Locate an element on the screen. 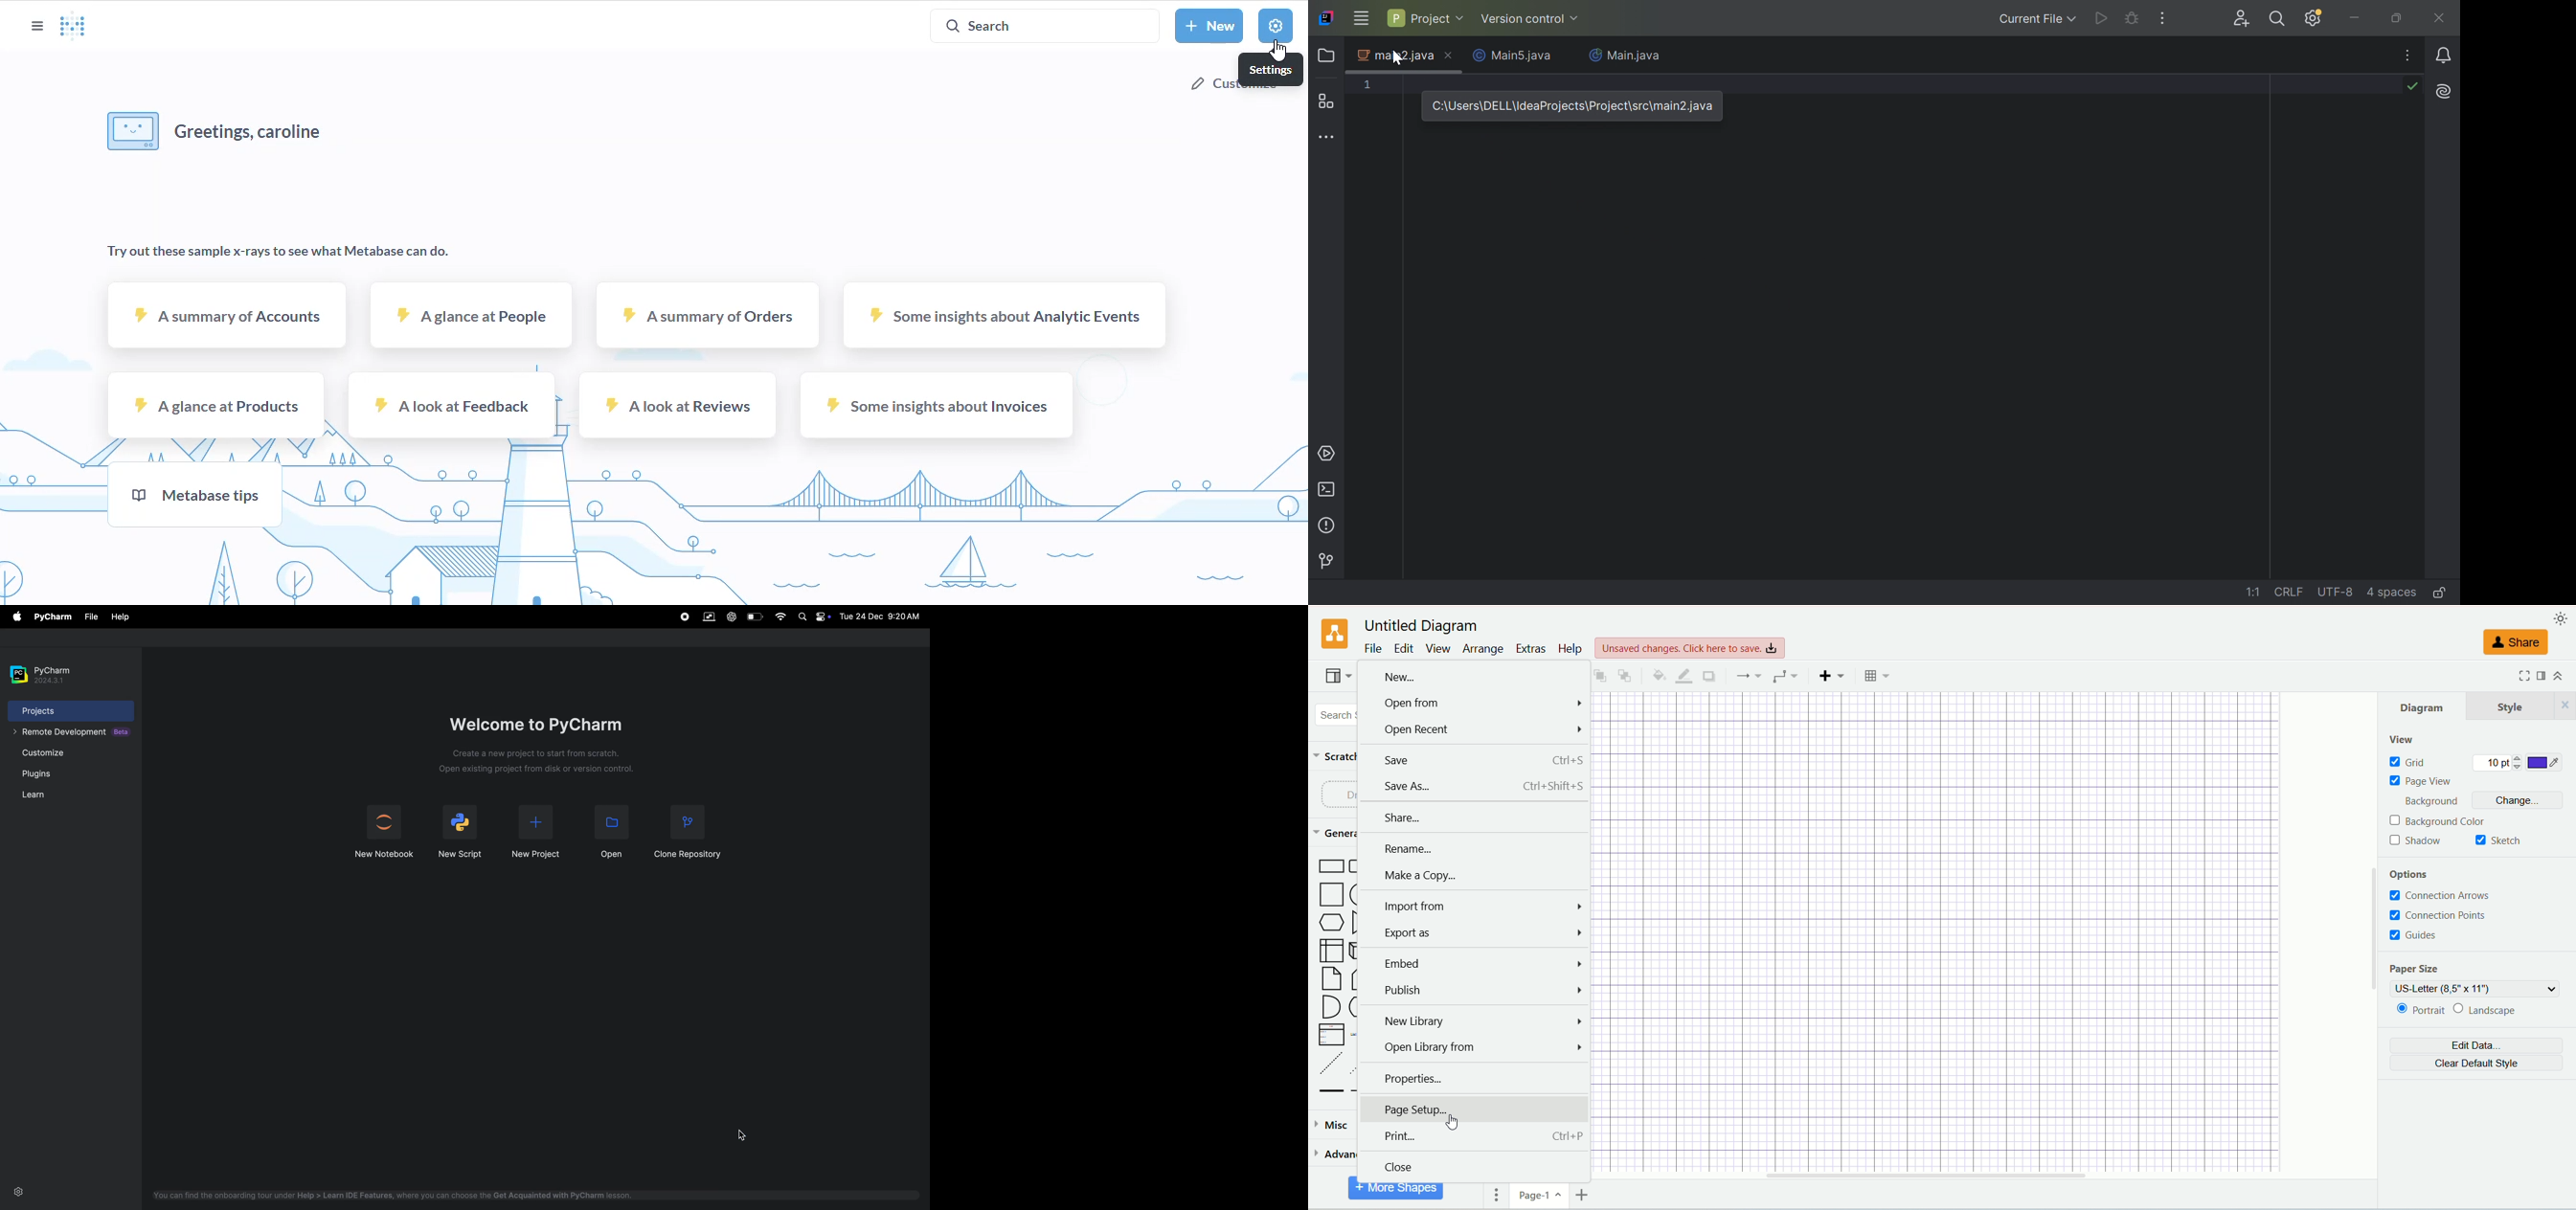 Image resolution: width=2576 pixels, height=1232 pixels. search shapes is located at coordinates (1335, 713).